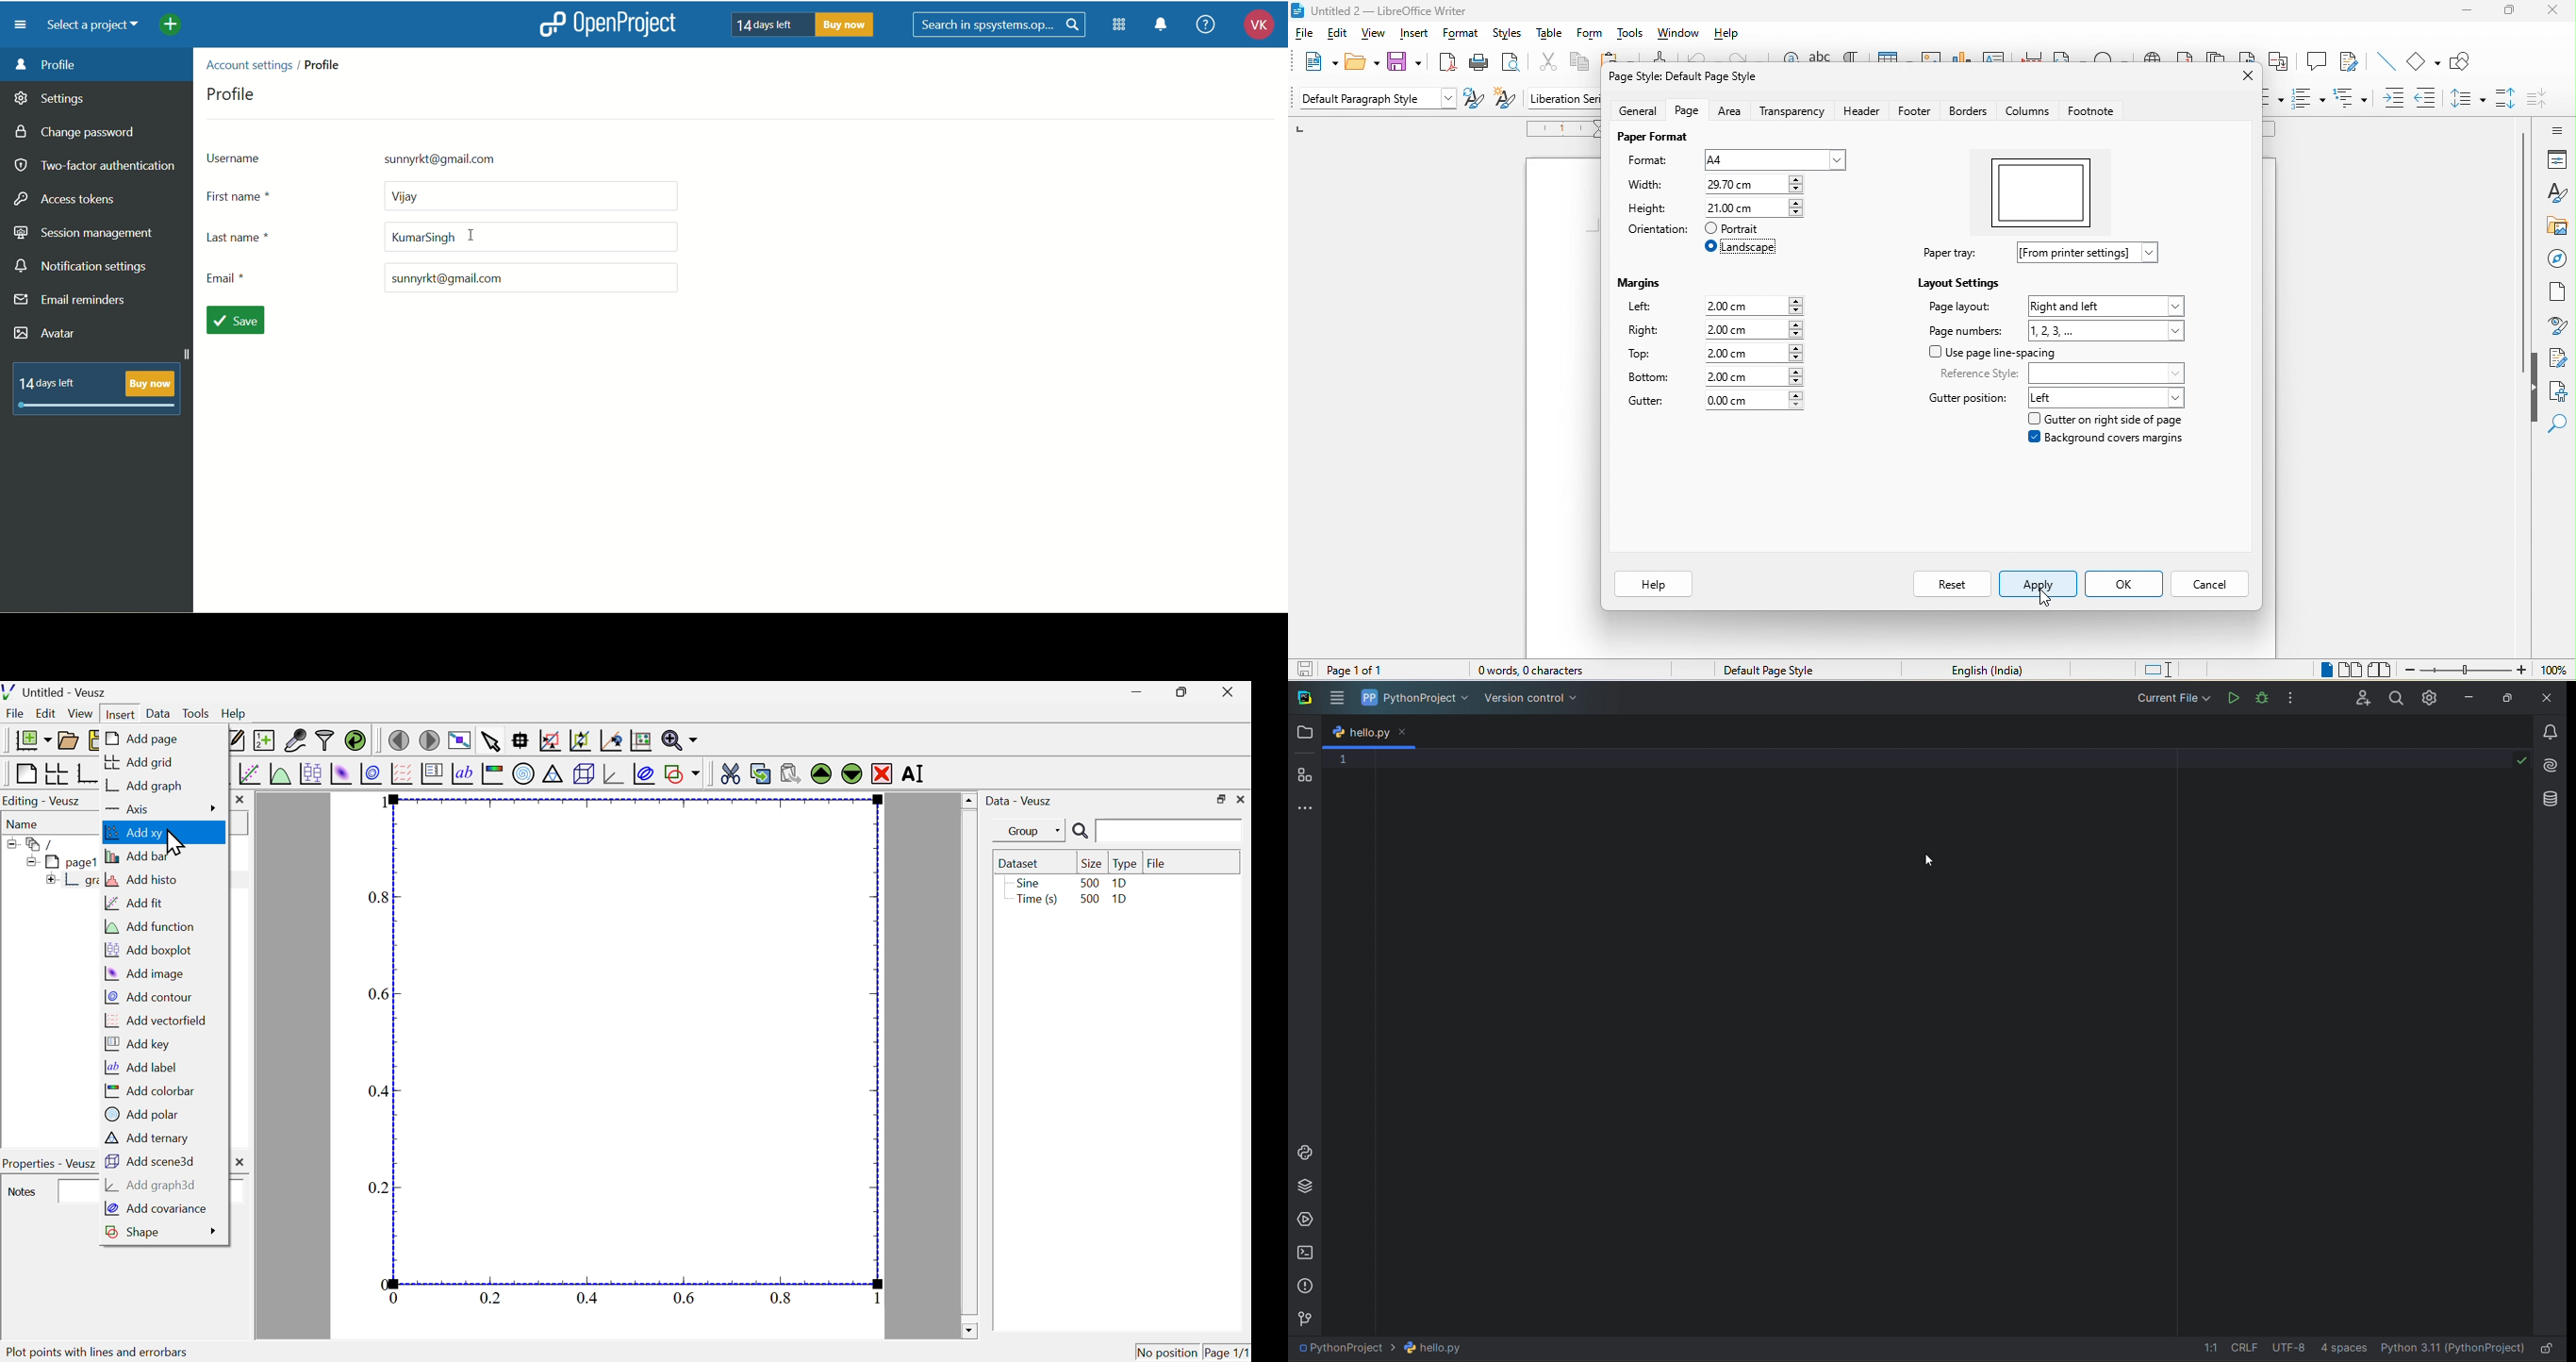  Describe the element at coordinates (1731, 34) in the screenshot. I see `help` at that location.